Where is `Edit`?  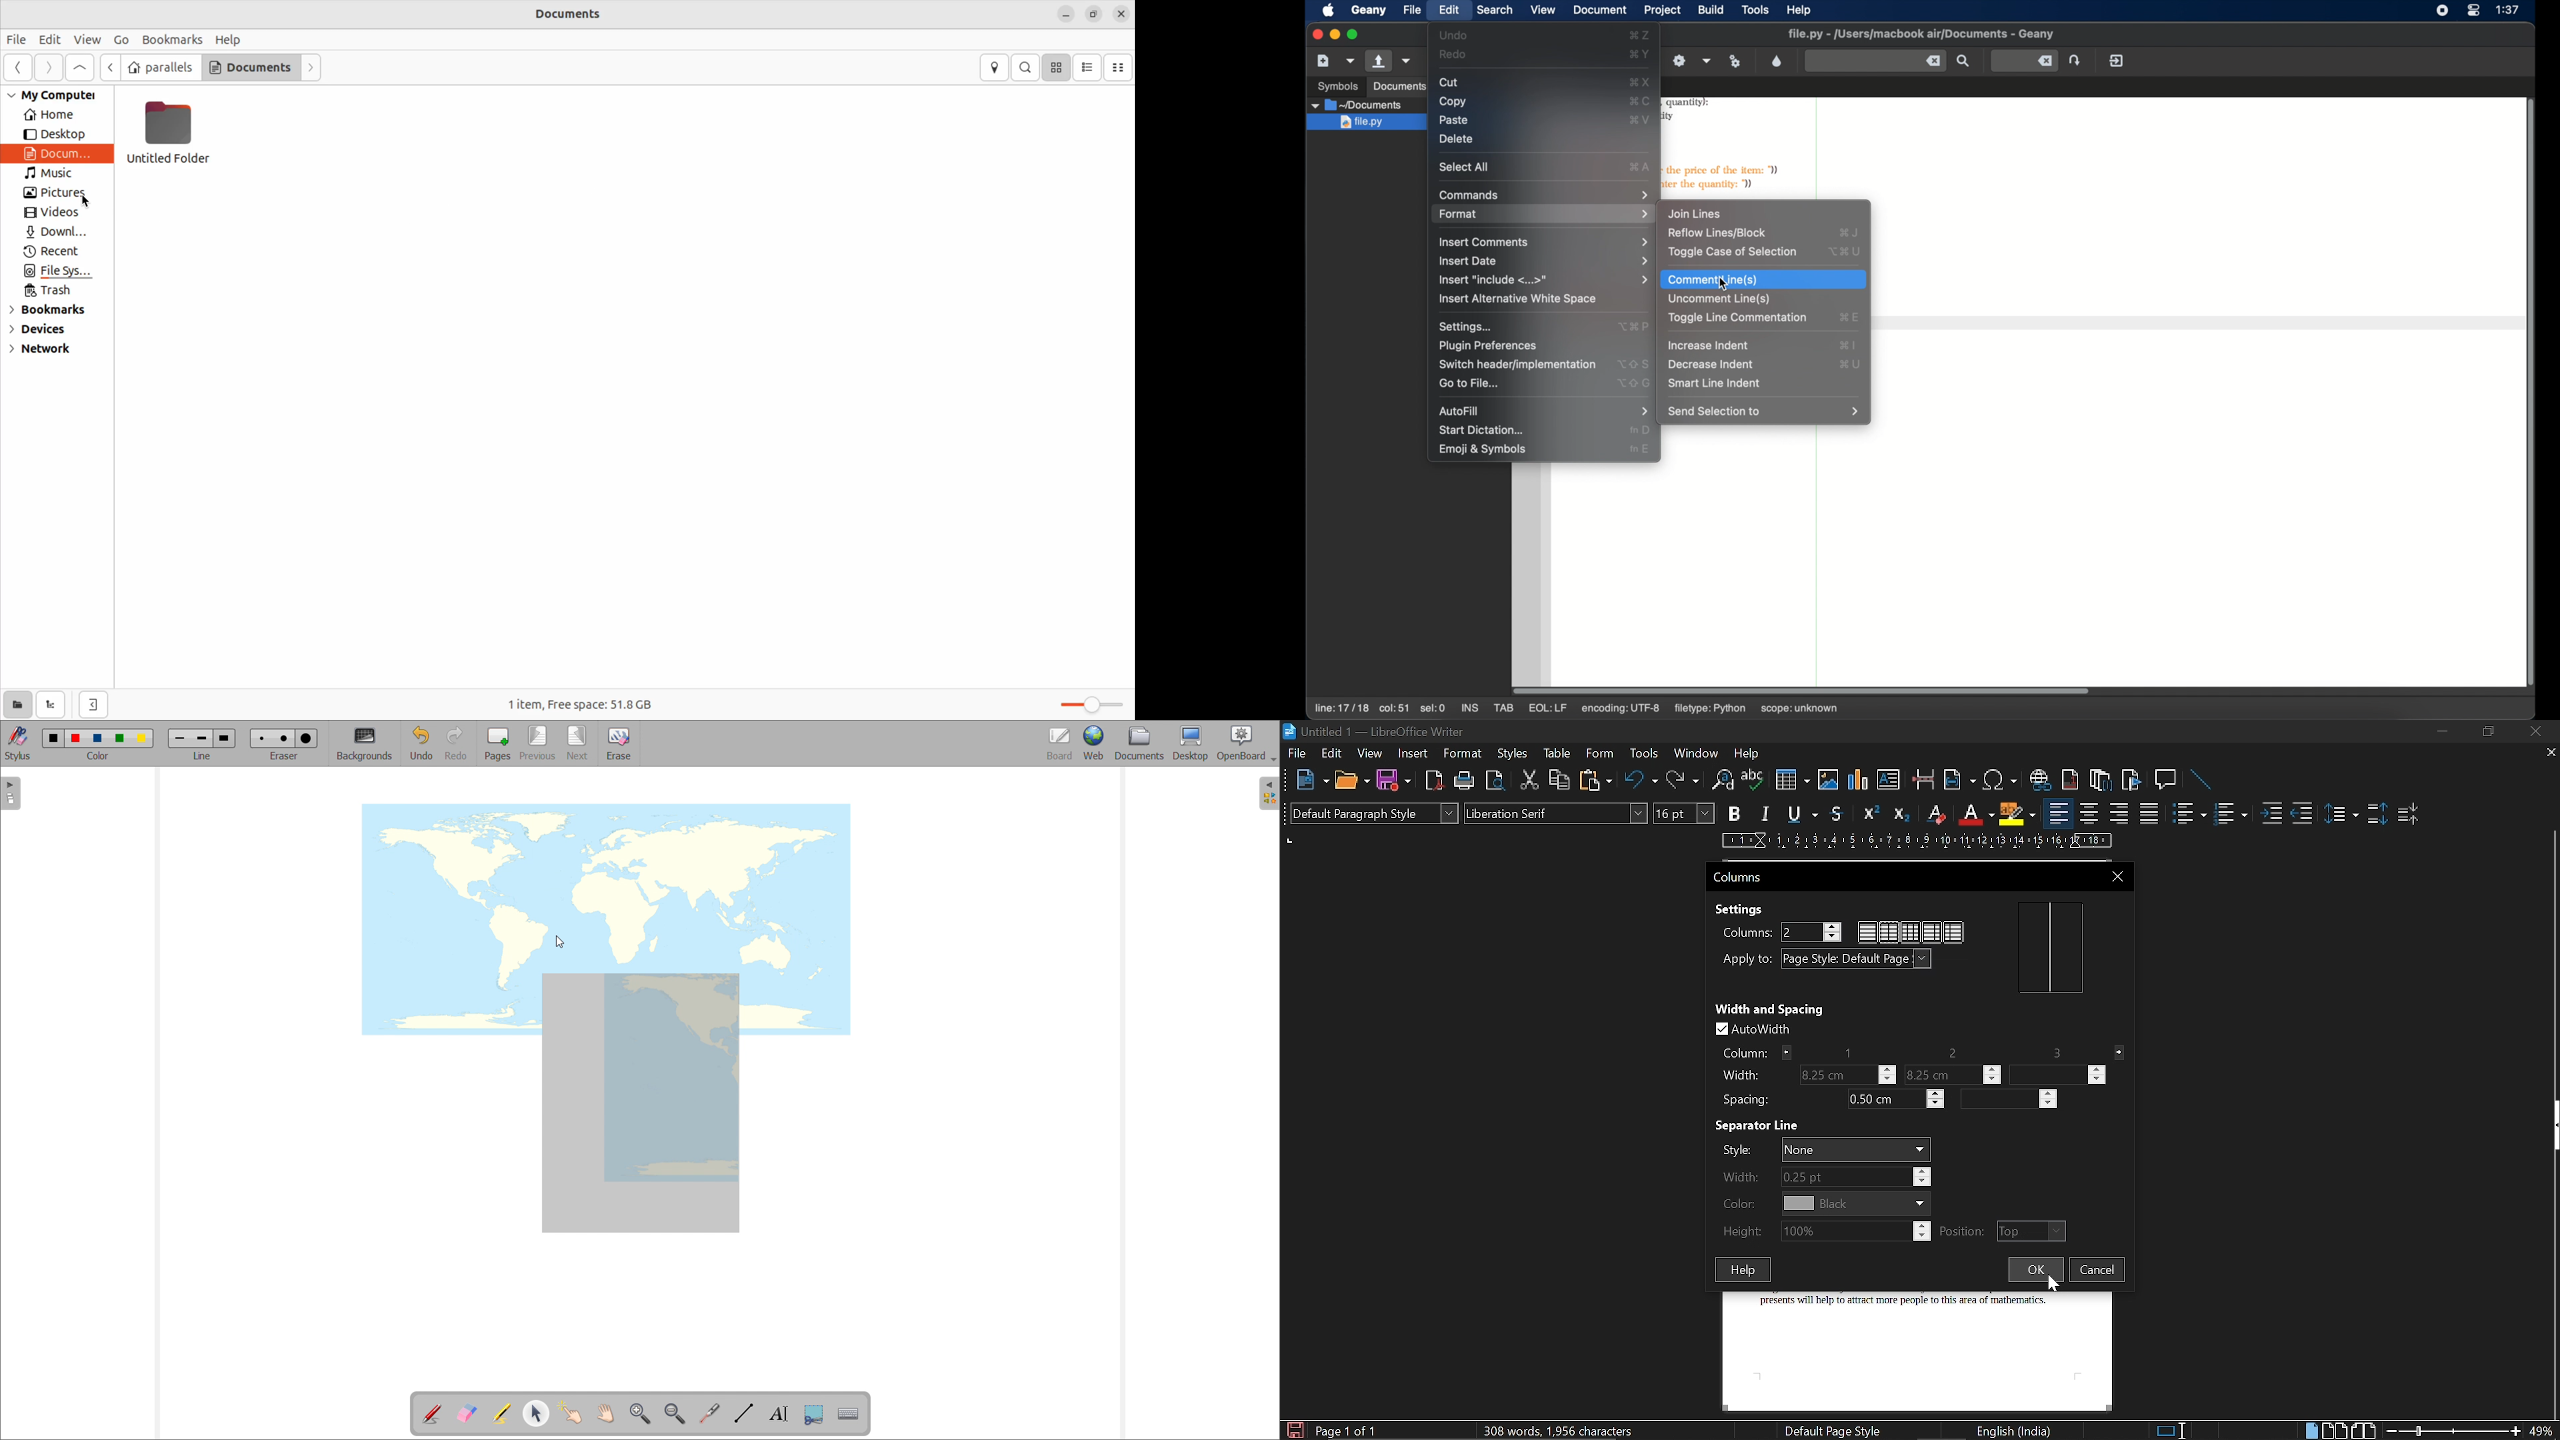
Edit is located at coordinates (1332, 753).